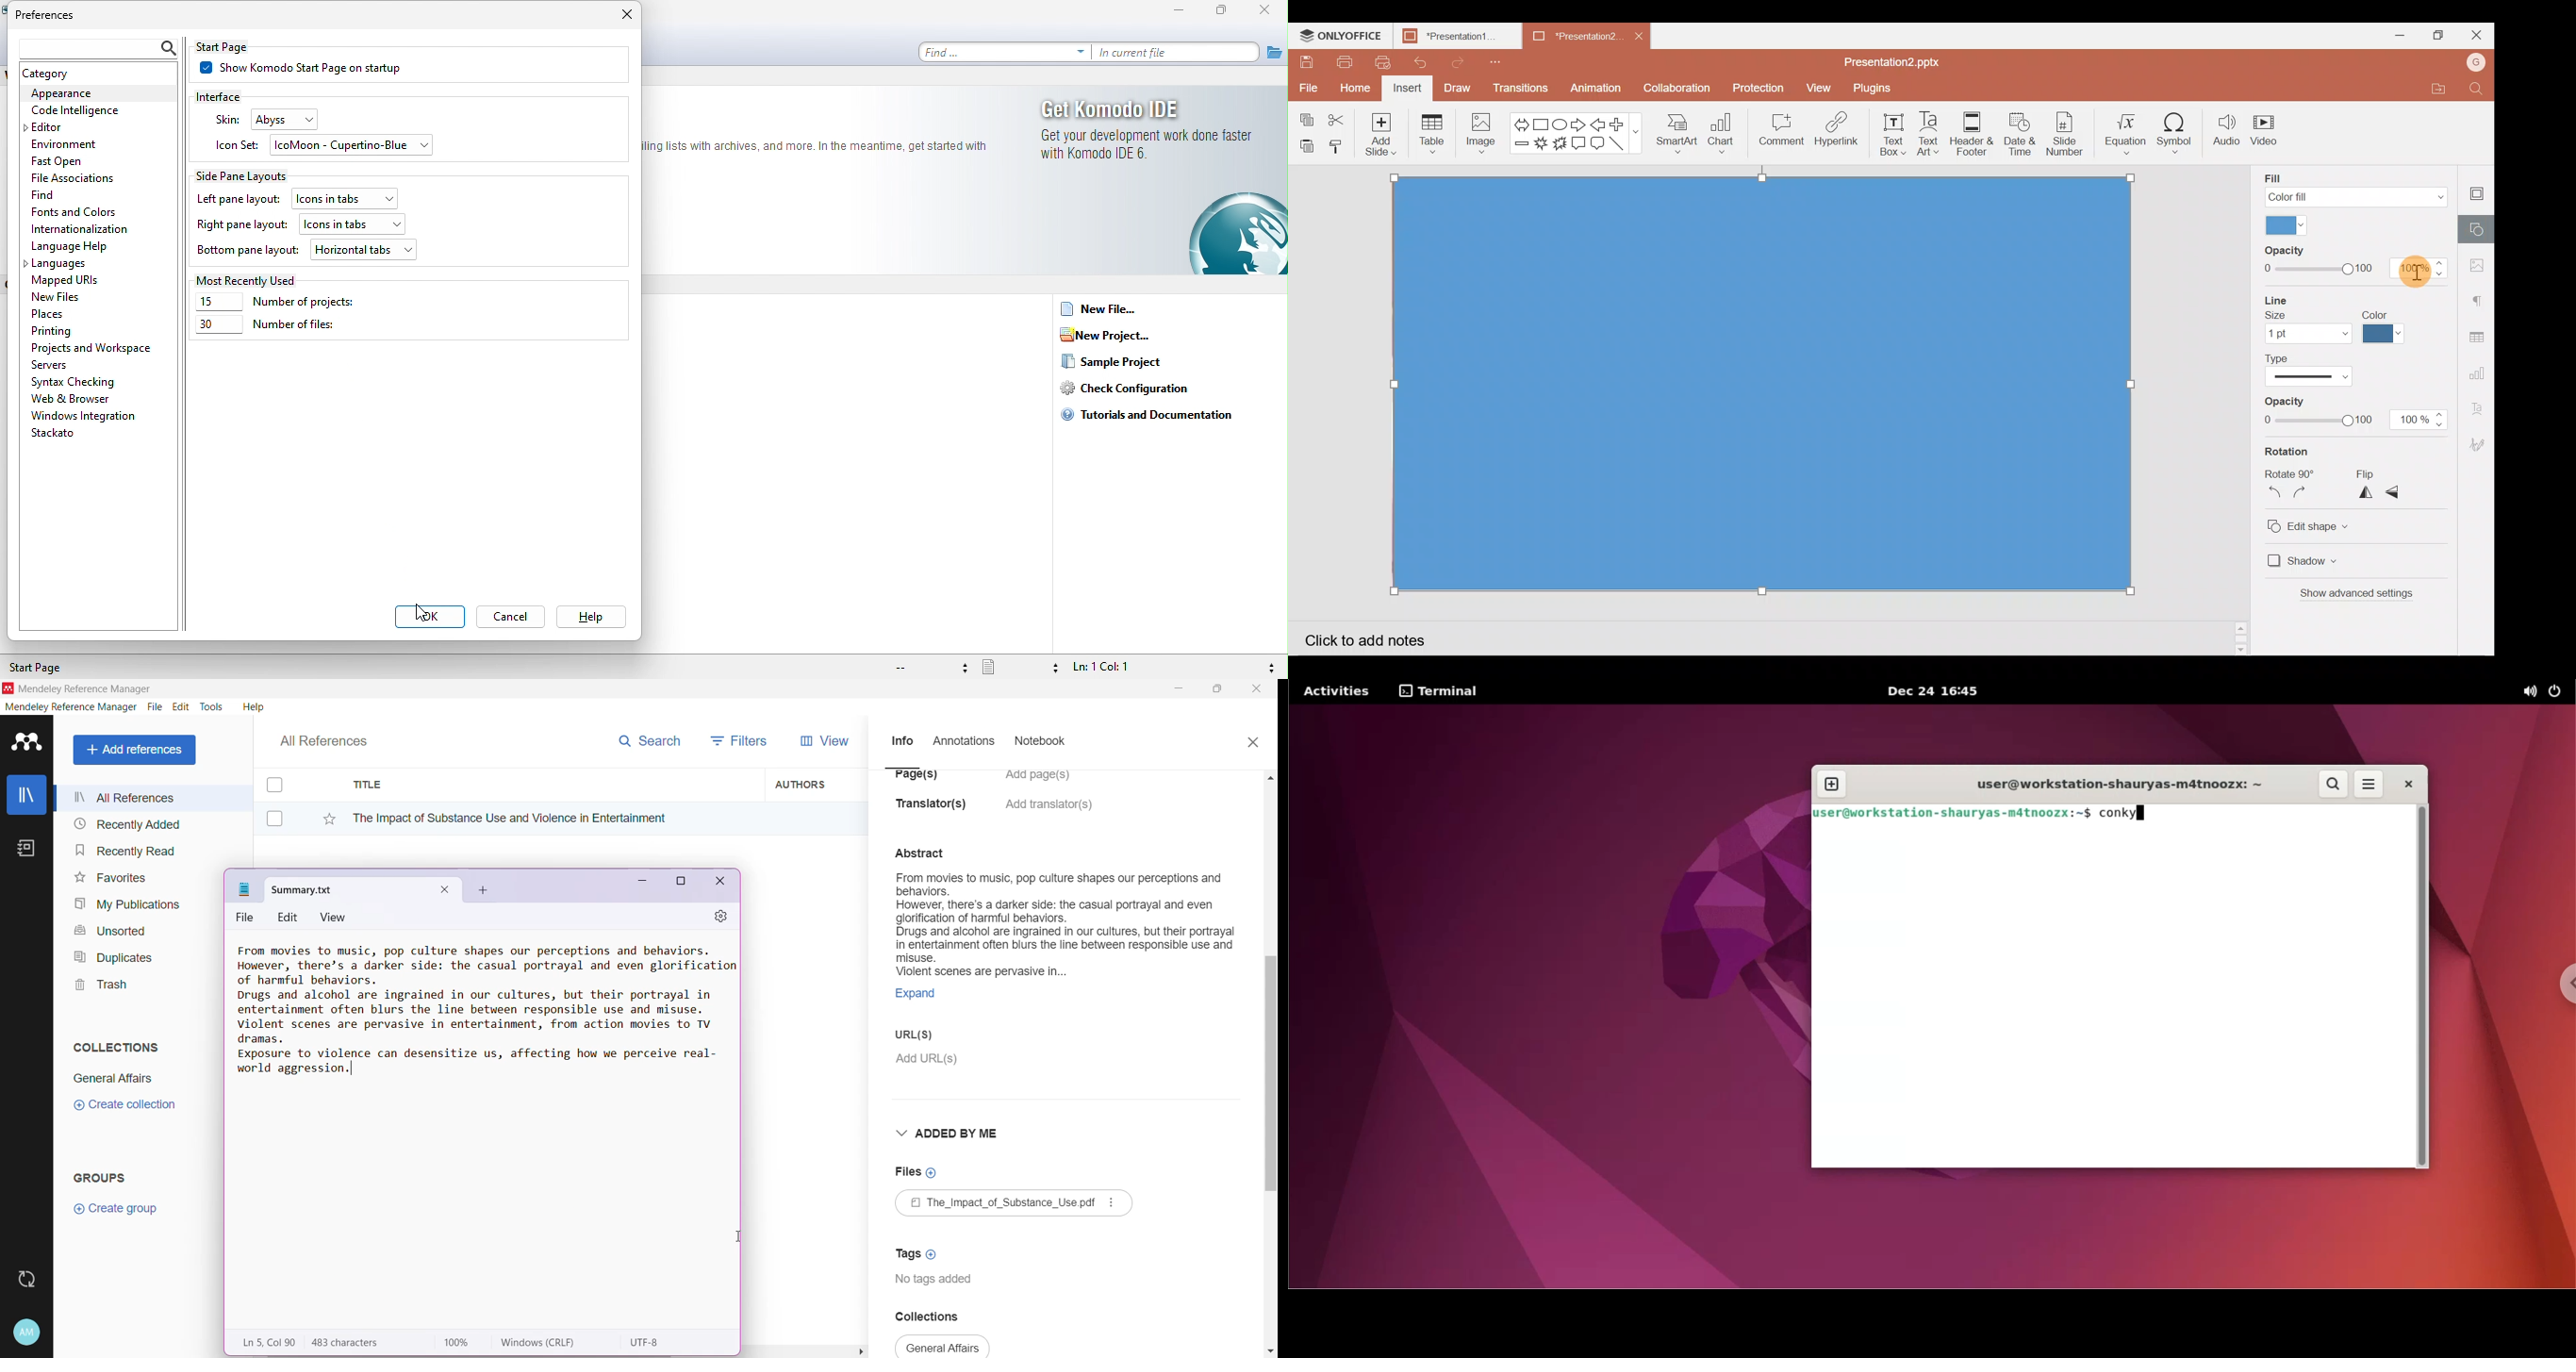  What do you see at coordinates (1886, 136) in the screenshot?
I see `Text box` at bounding box center [1886, 136].